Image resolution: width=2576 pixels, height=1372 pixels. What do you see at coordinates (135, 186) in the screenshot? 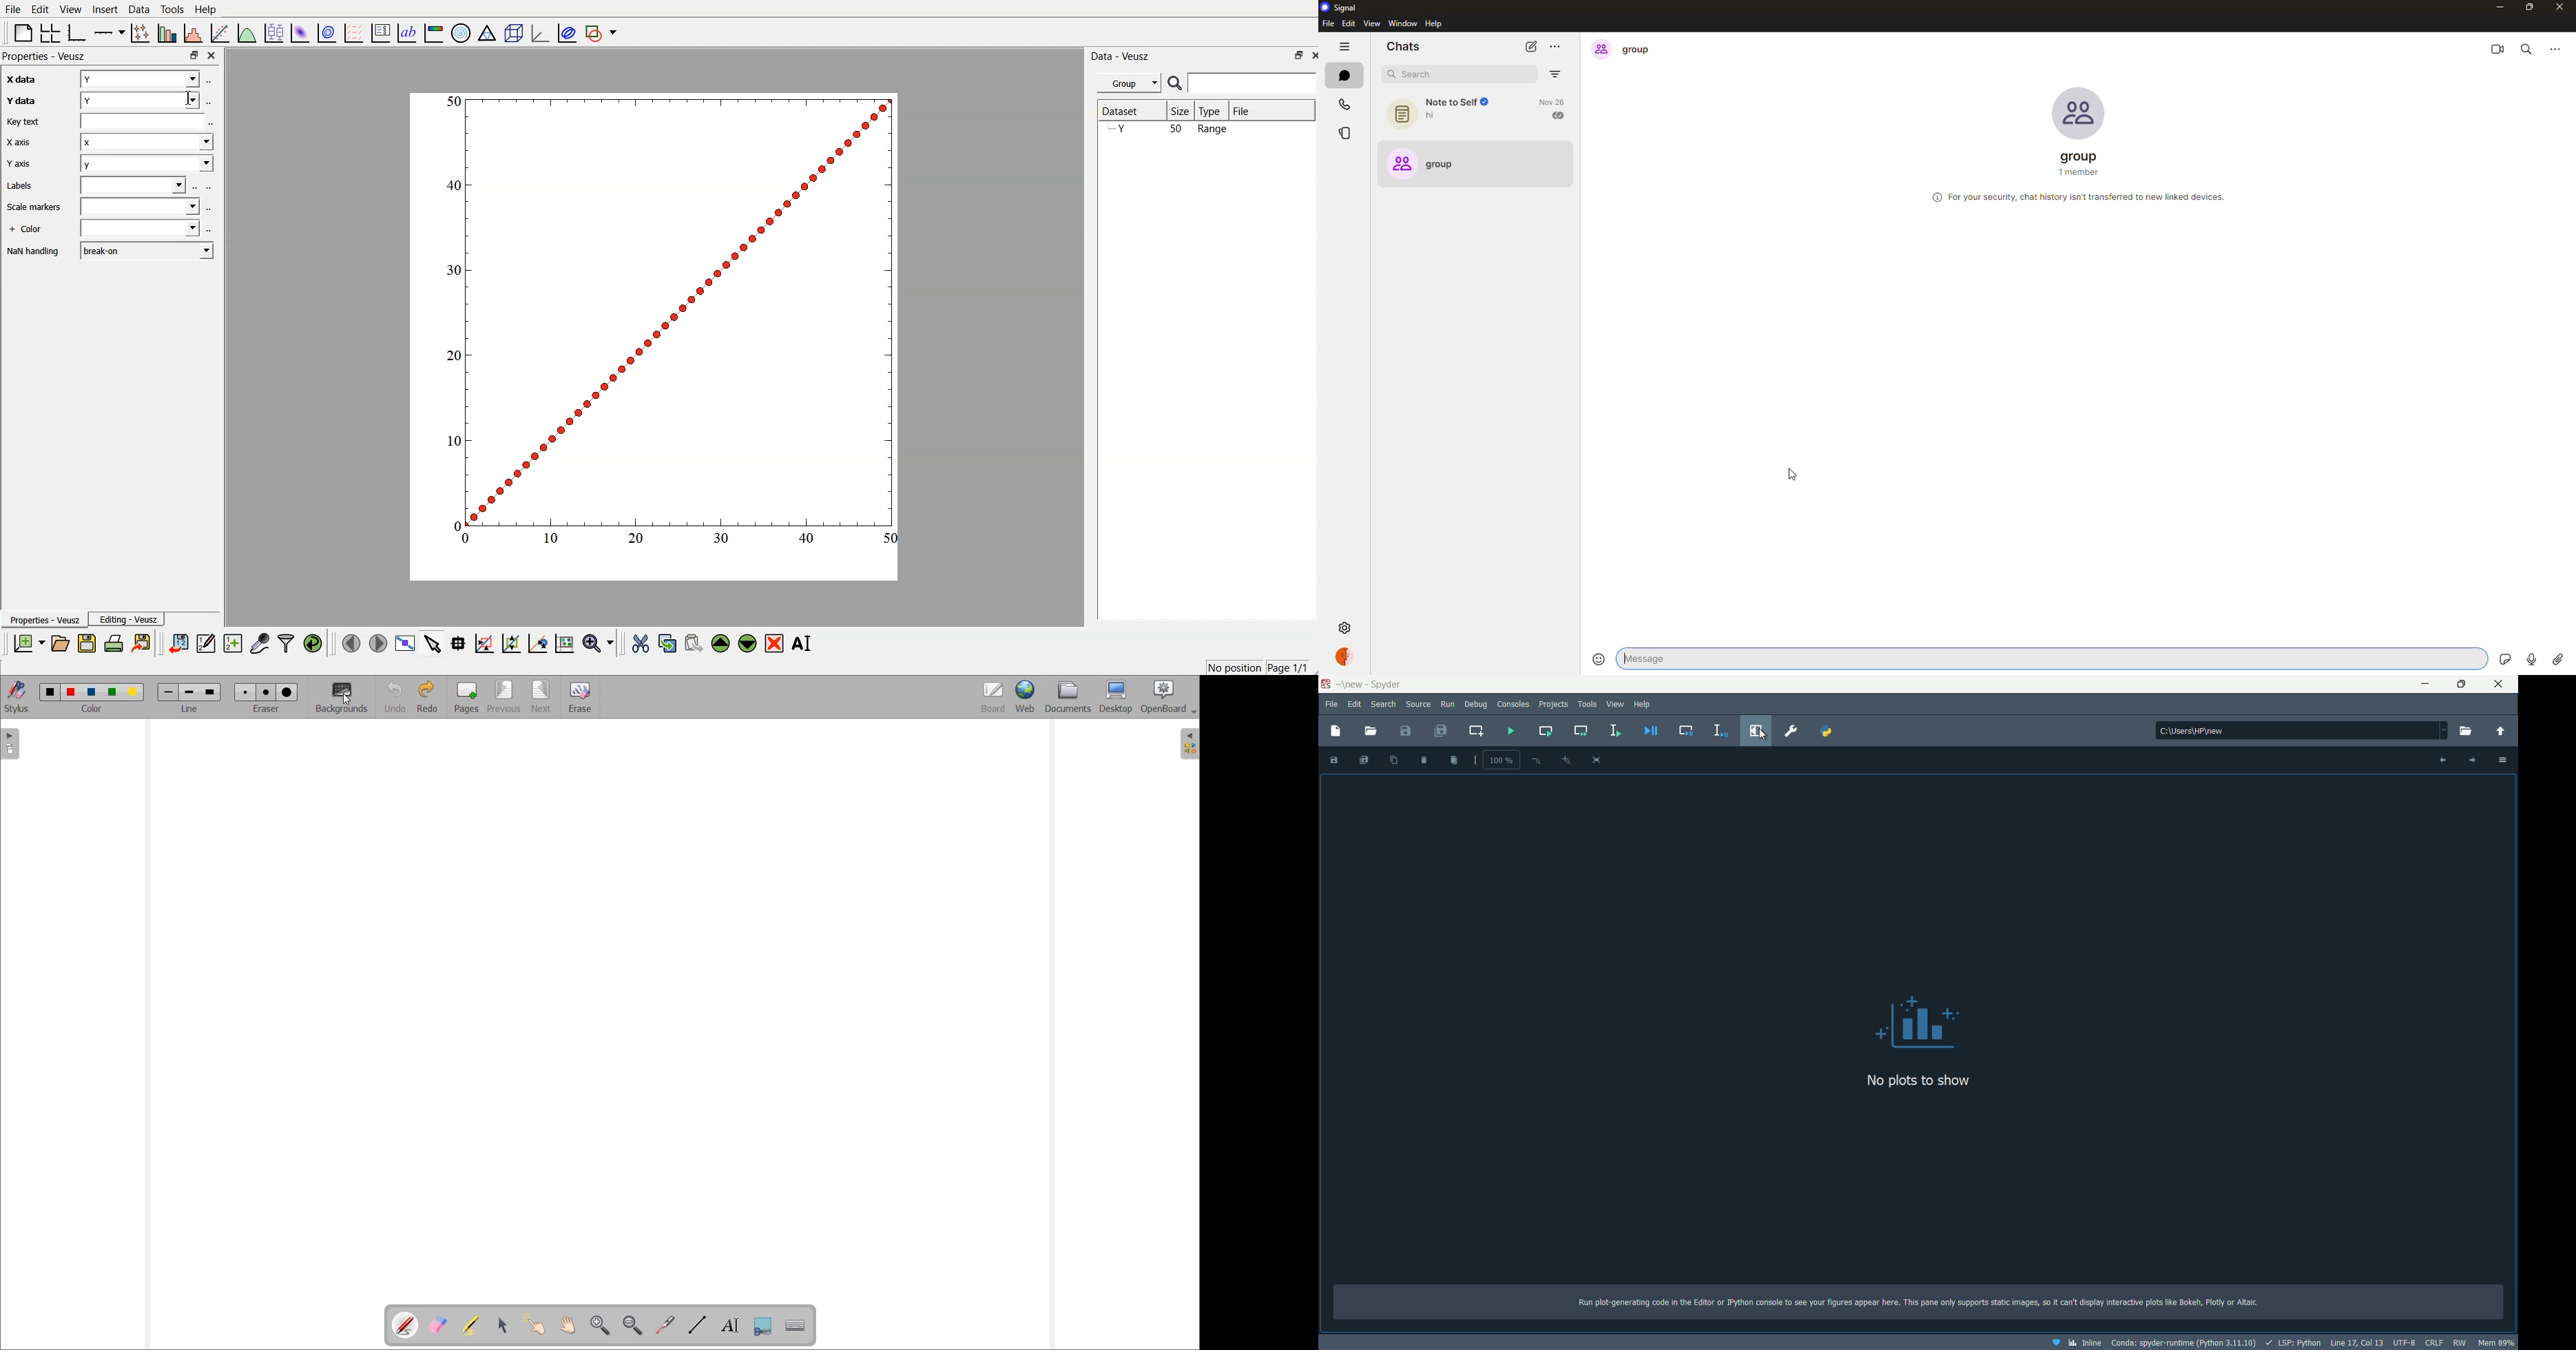
I see `Labels field` at bounding box center [135, 186].